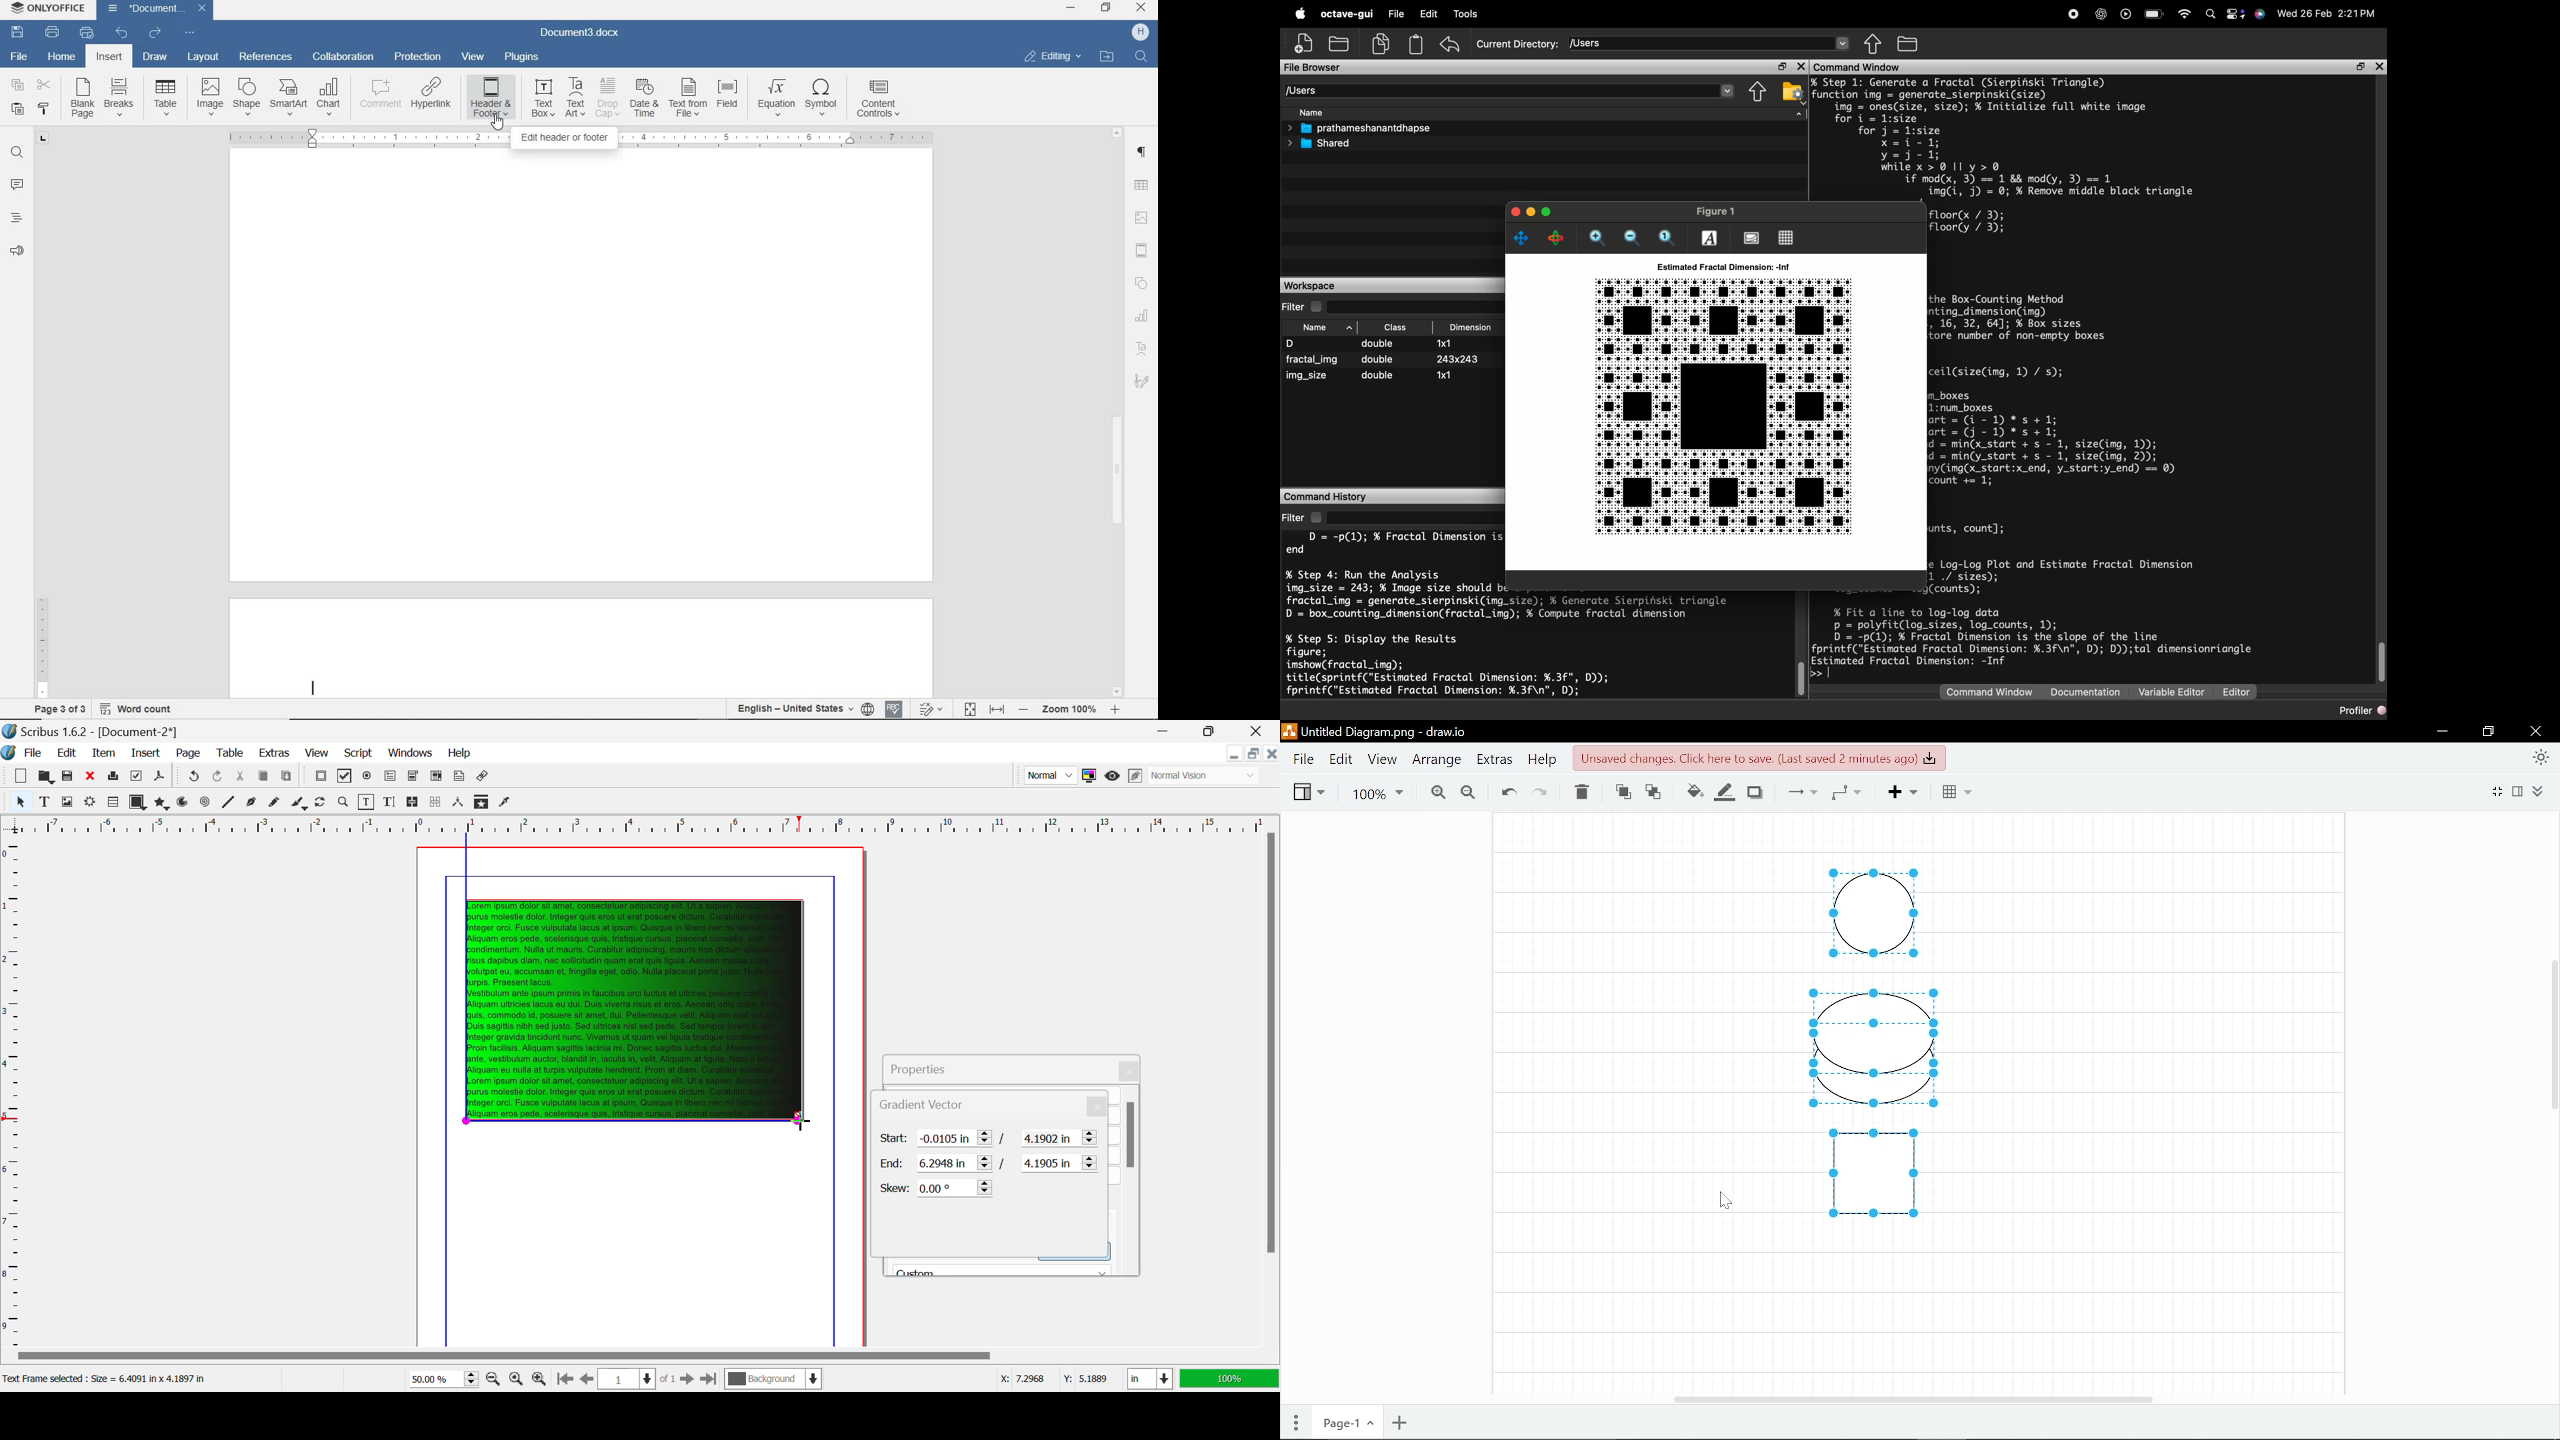 Image resolution: width=2576 pixels, height=1456 pixels. What do you see at coordinates (1259, 731) in the screenshot?
I see `Close` at bounding box center [1259, 731].